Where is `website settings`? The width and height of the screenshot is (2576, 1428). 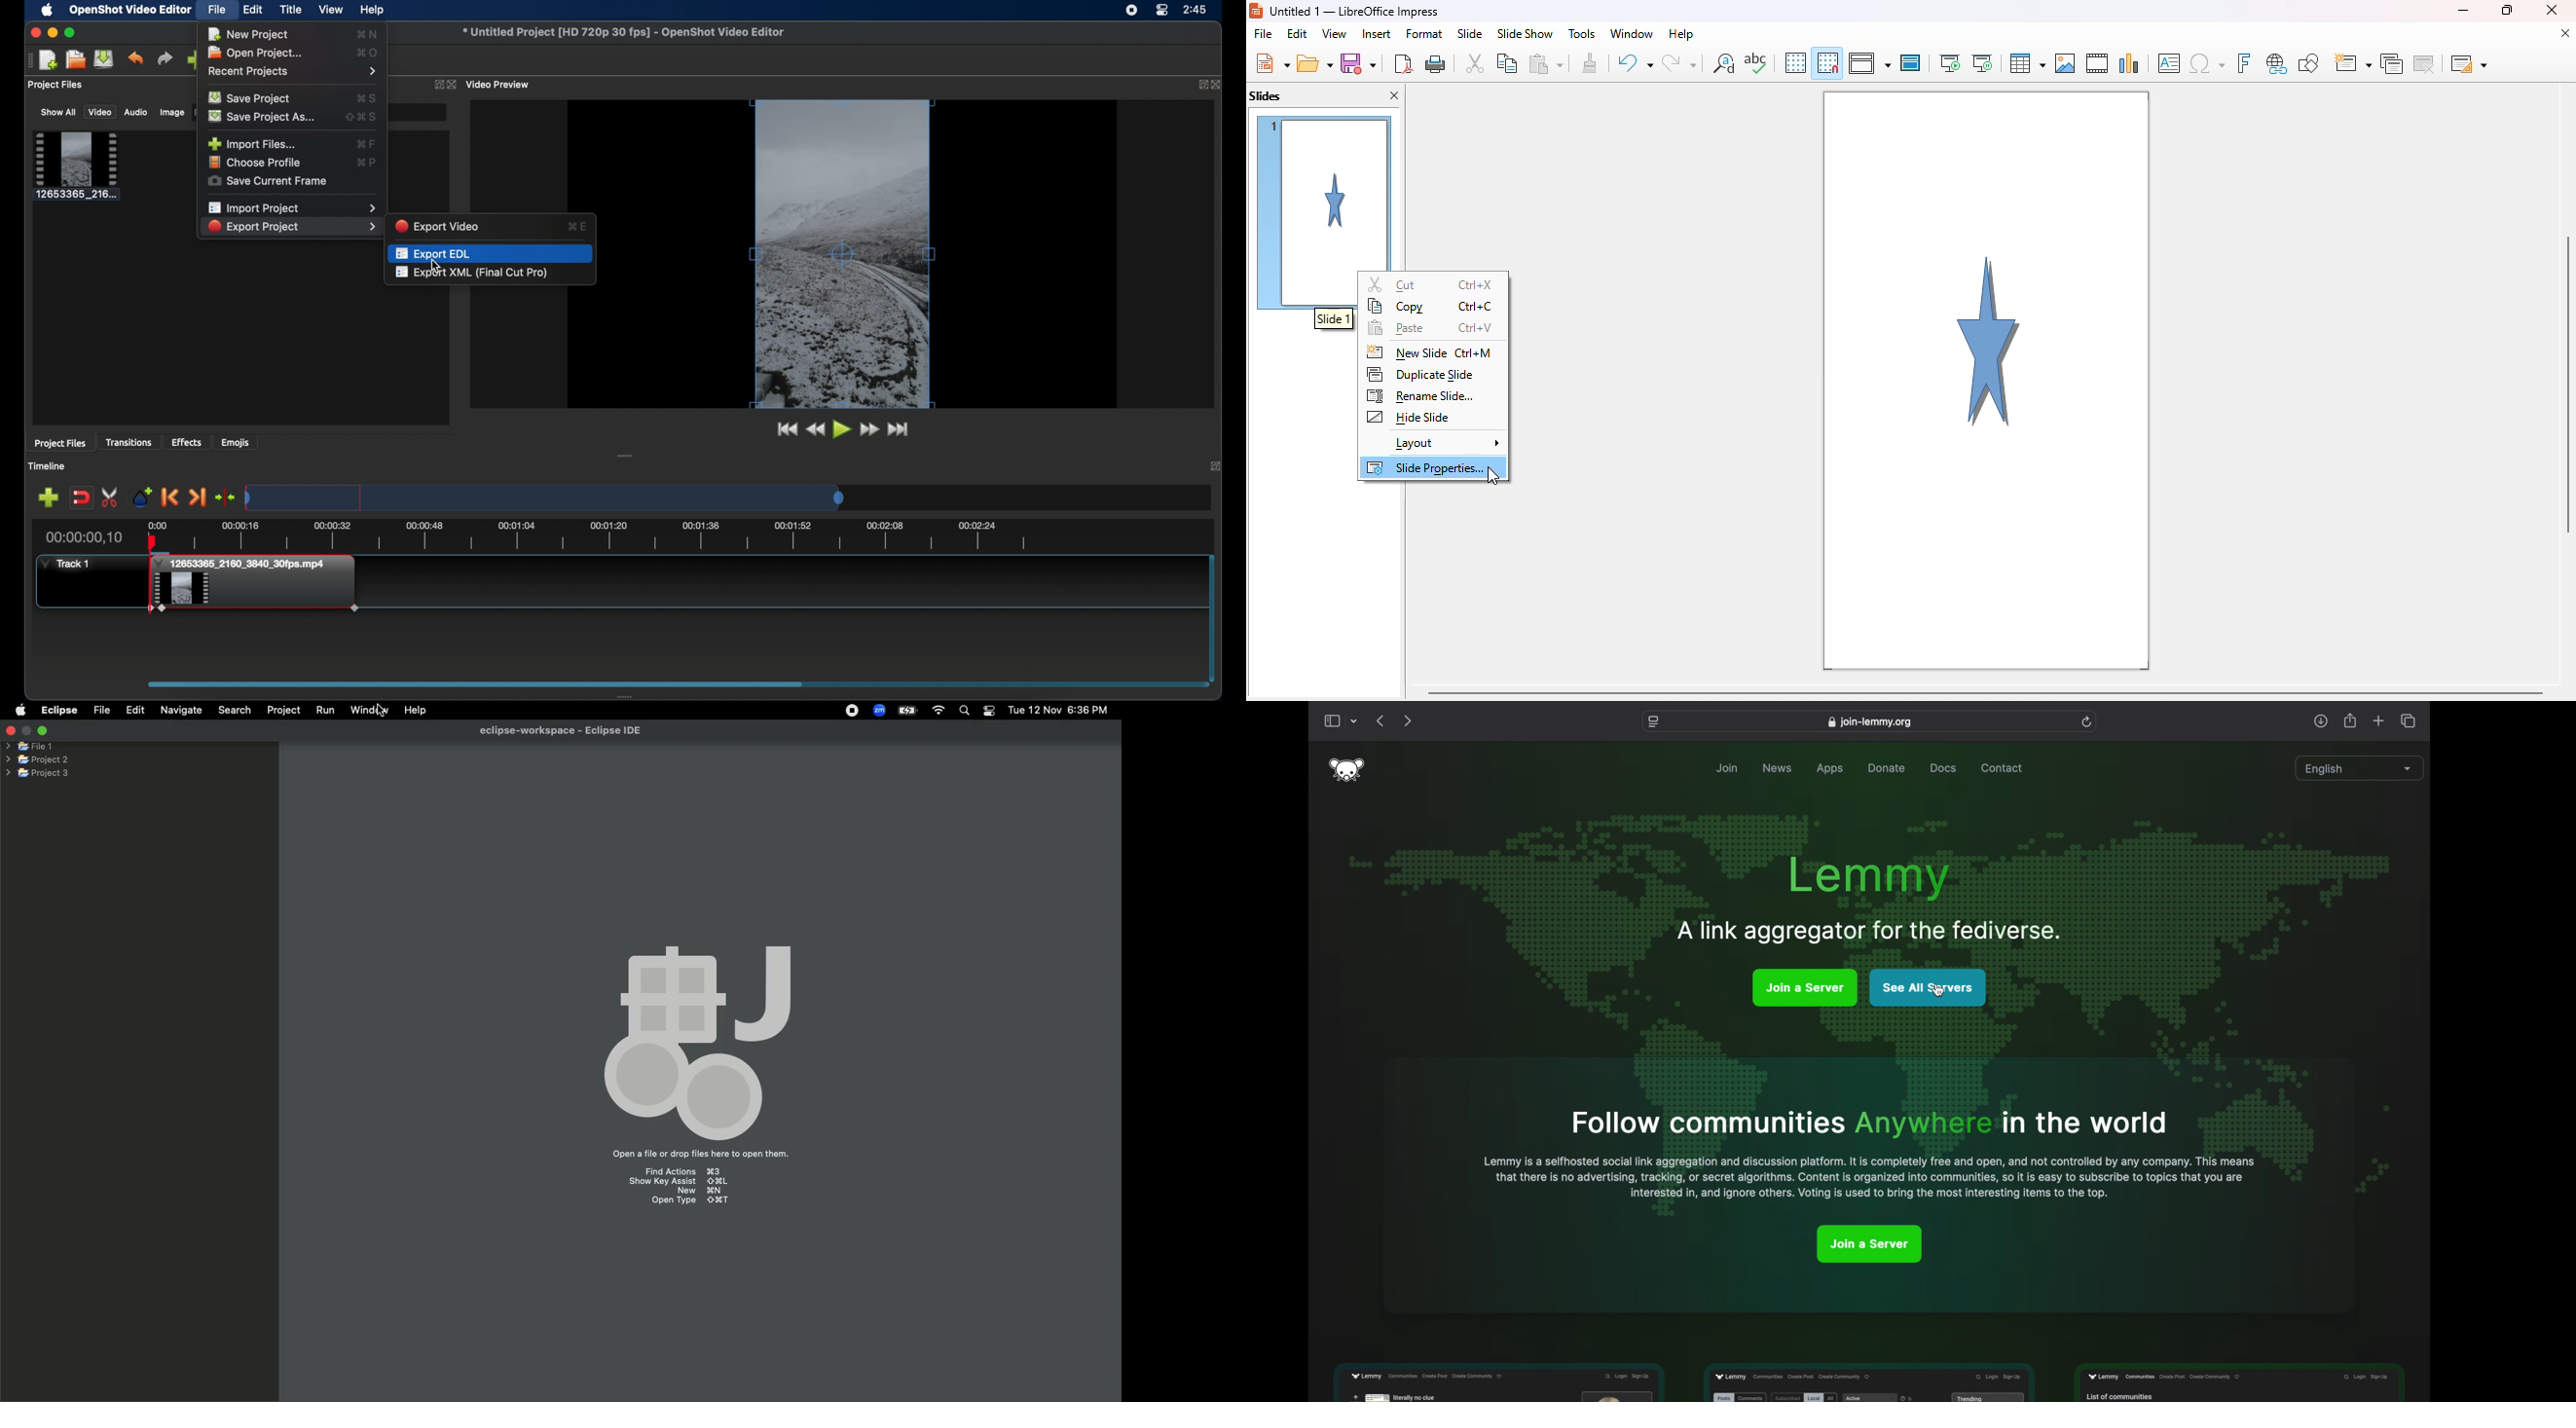 website settings is located at coordinates (1652, 722).